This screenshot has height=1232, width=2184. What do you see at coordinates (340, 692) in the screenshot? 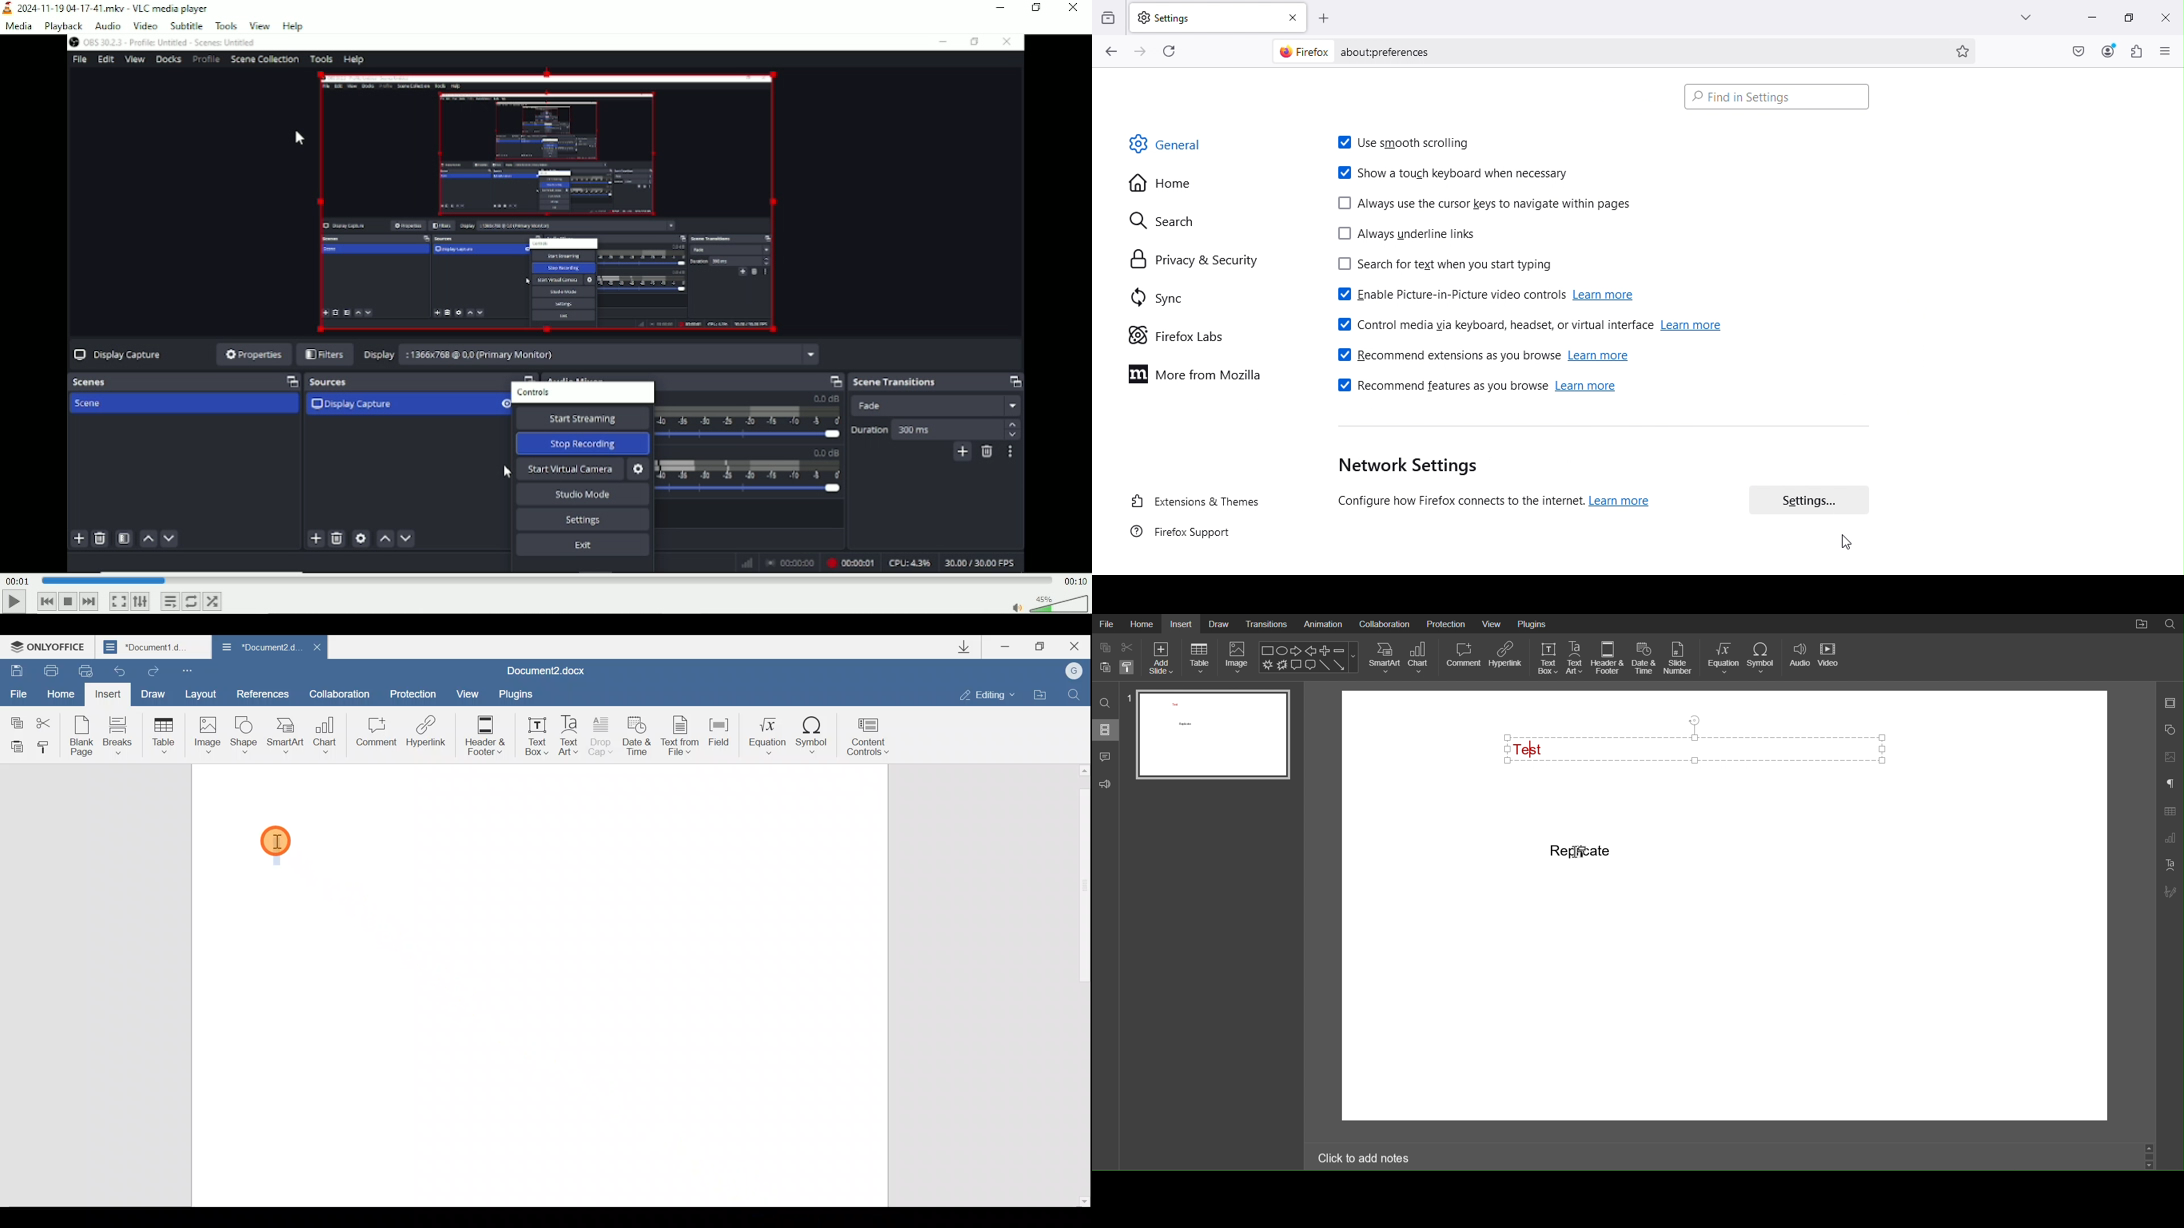
I see `Collaboration` at bounding box center [340, 692].